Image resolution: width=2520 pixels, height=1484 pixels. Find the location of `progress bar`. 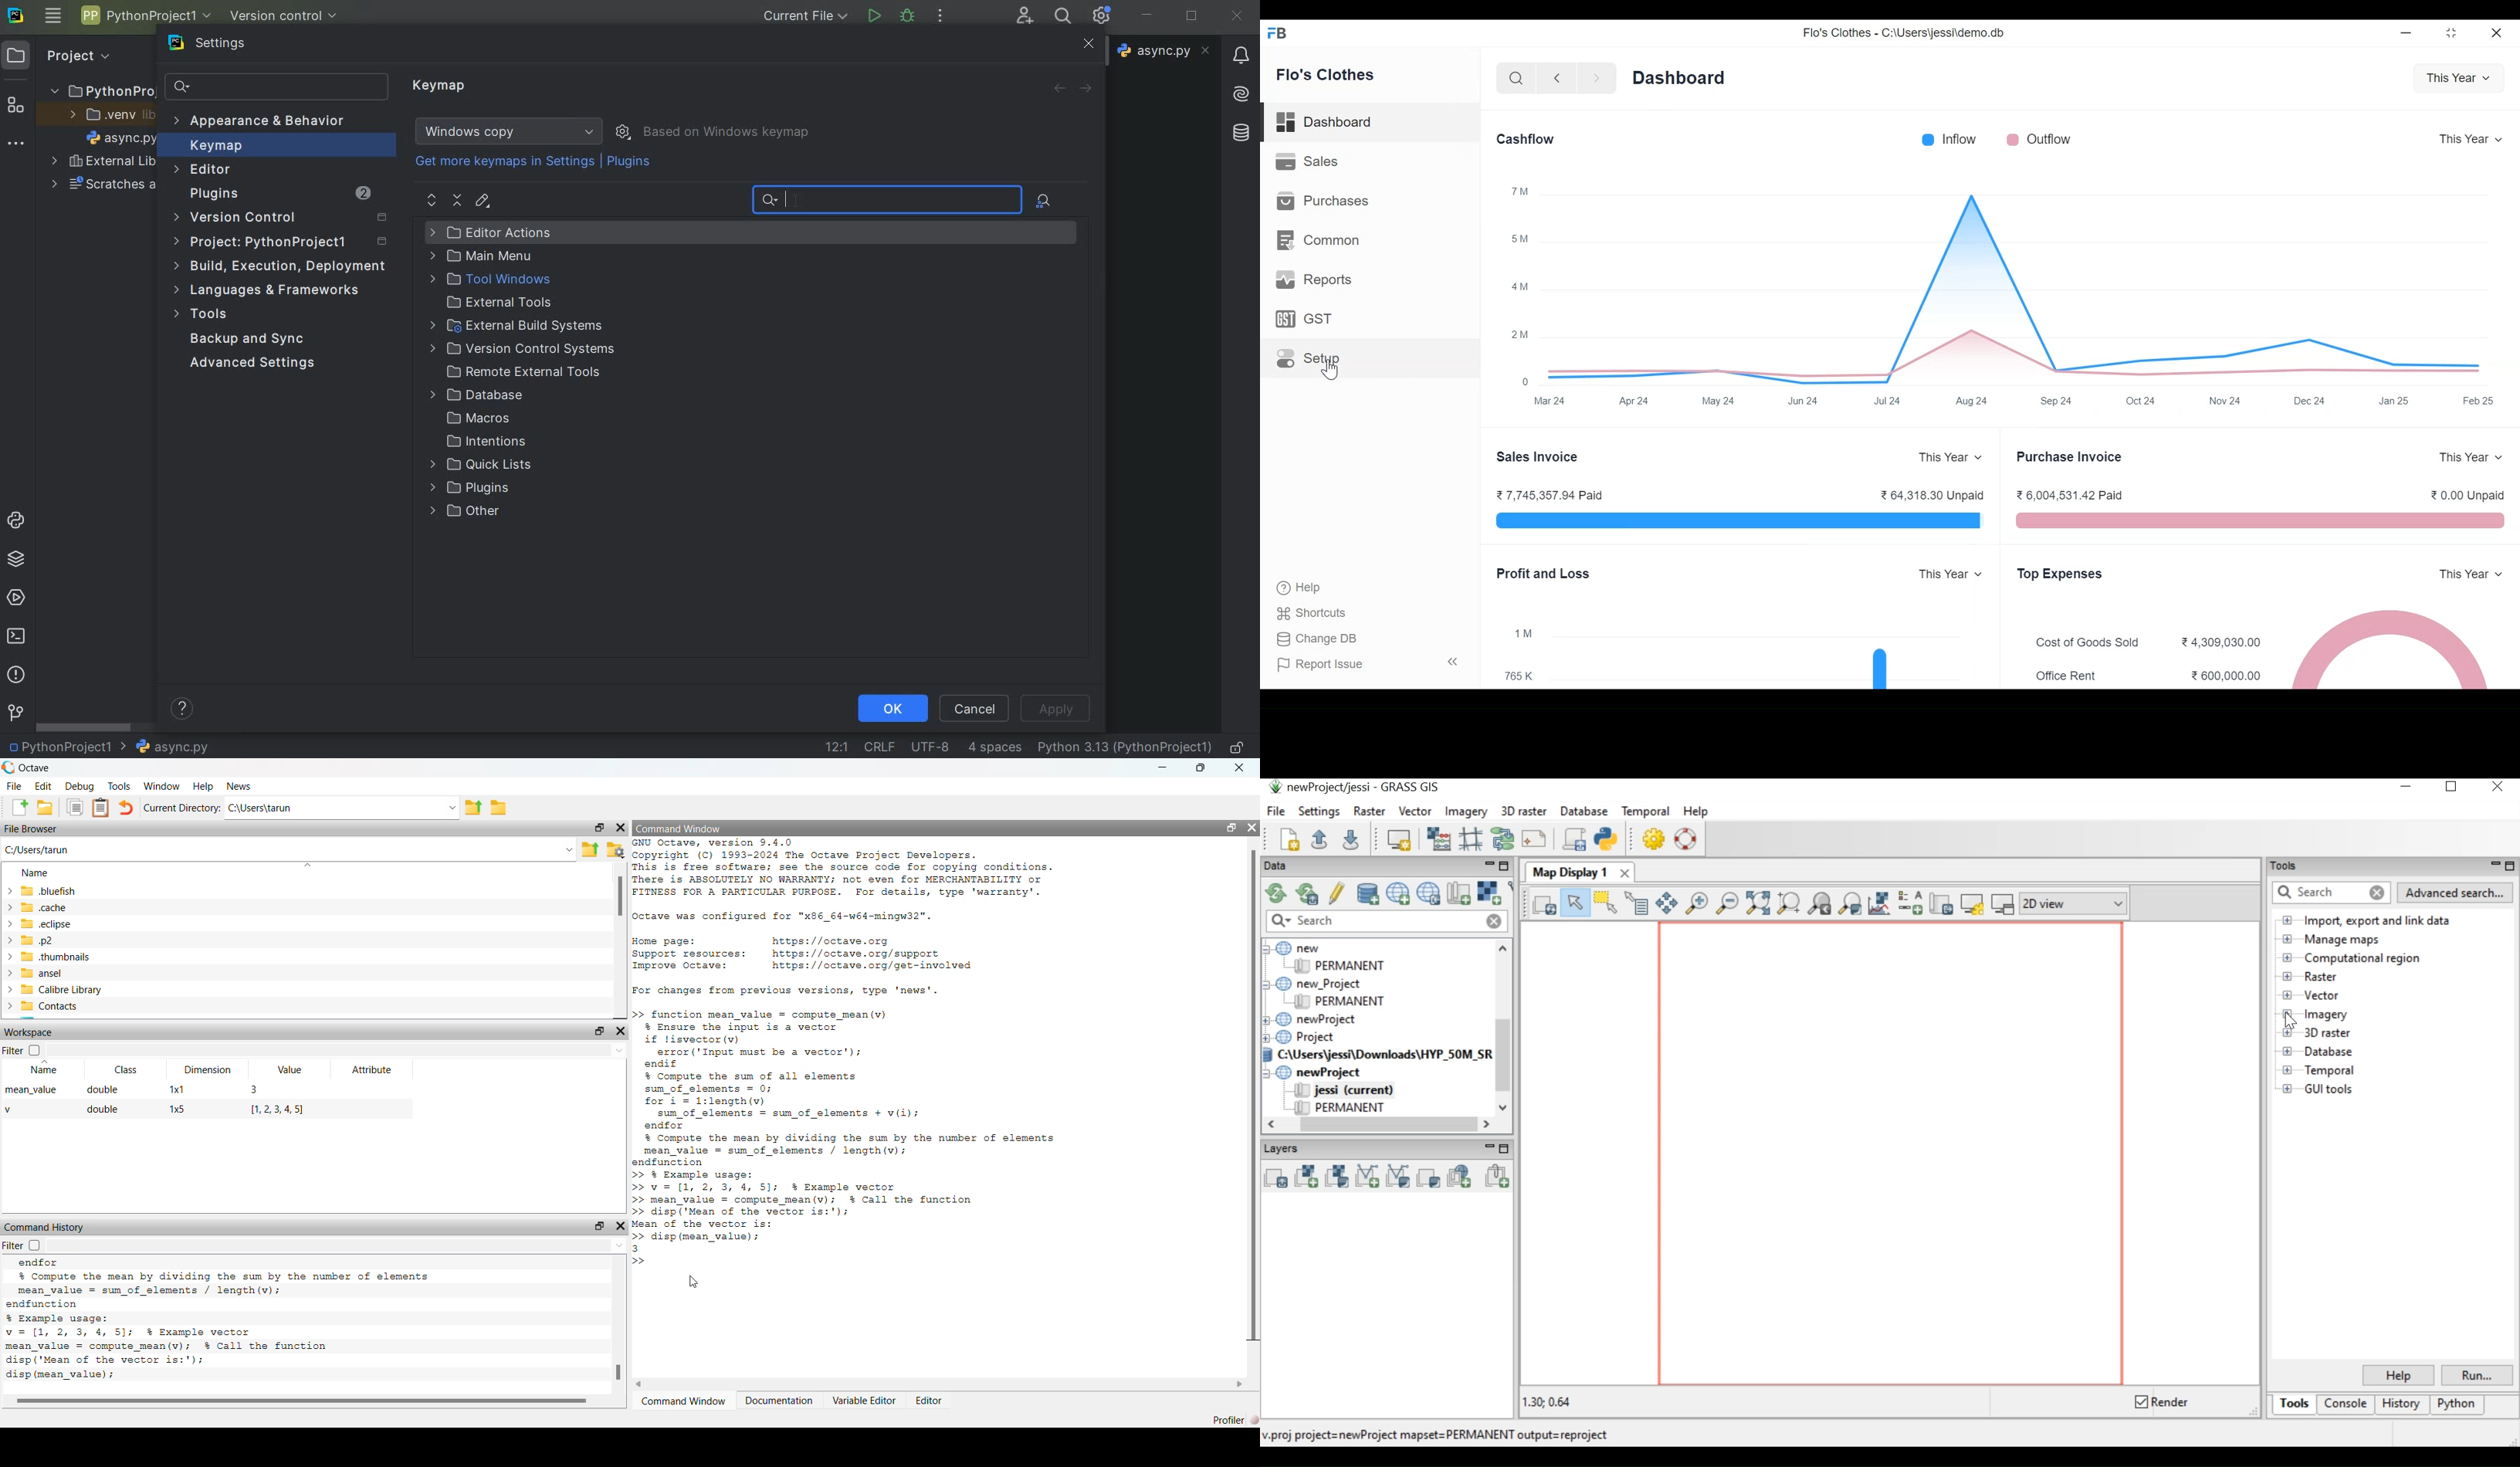

progress bar is located at coordinates (2261, 520).